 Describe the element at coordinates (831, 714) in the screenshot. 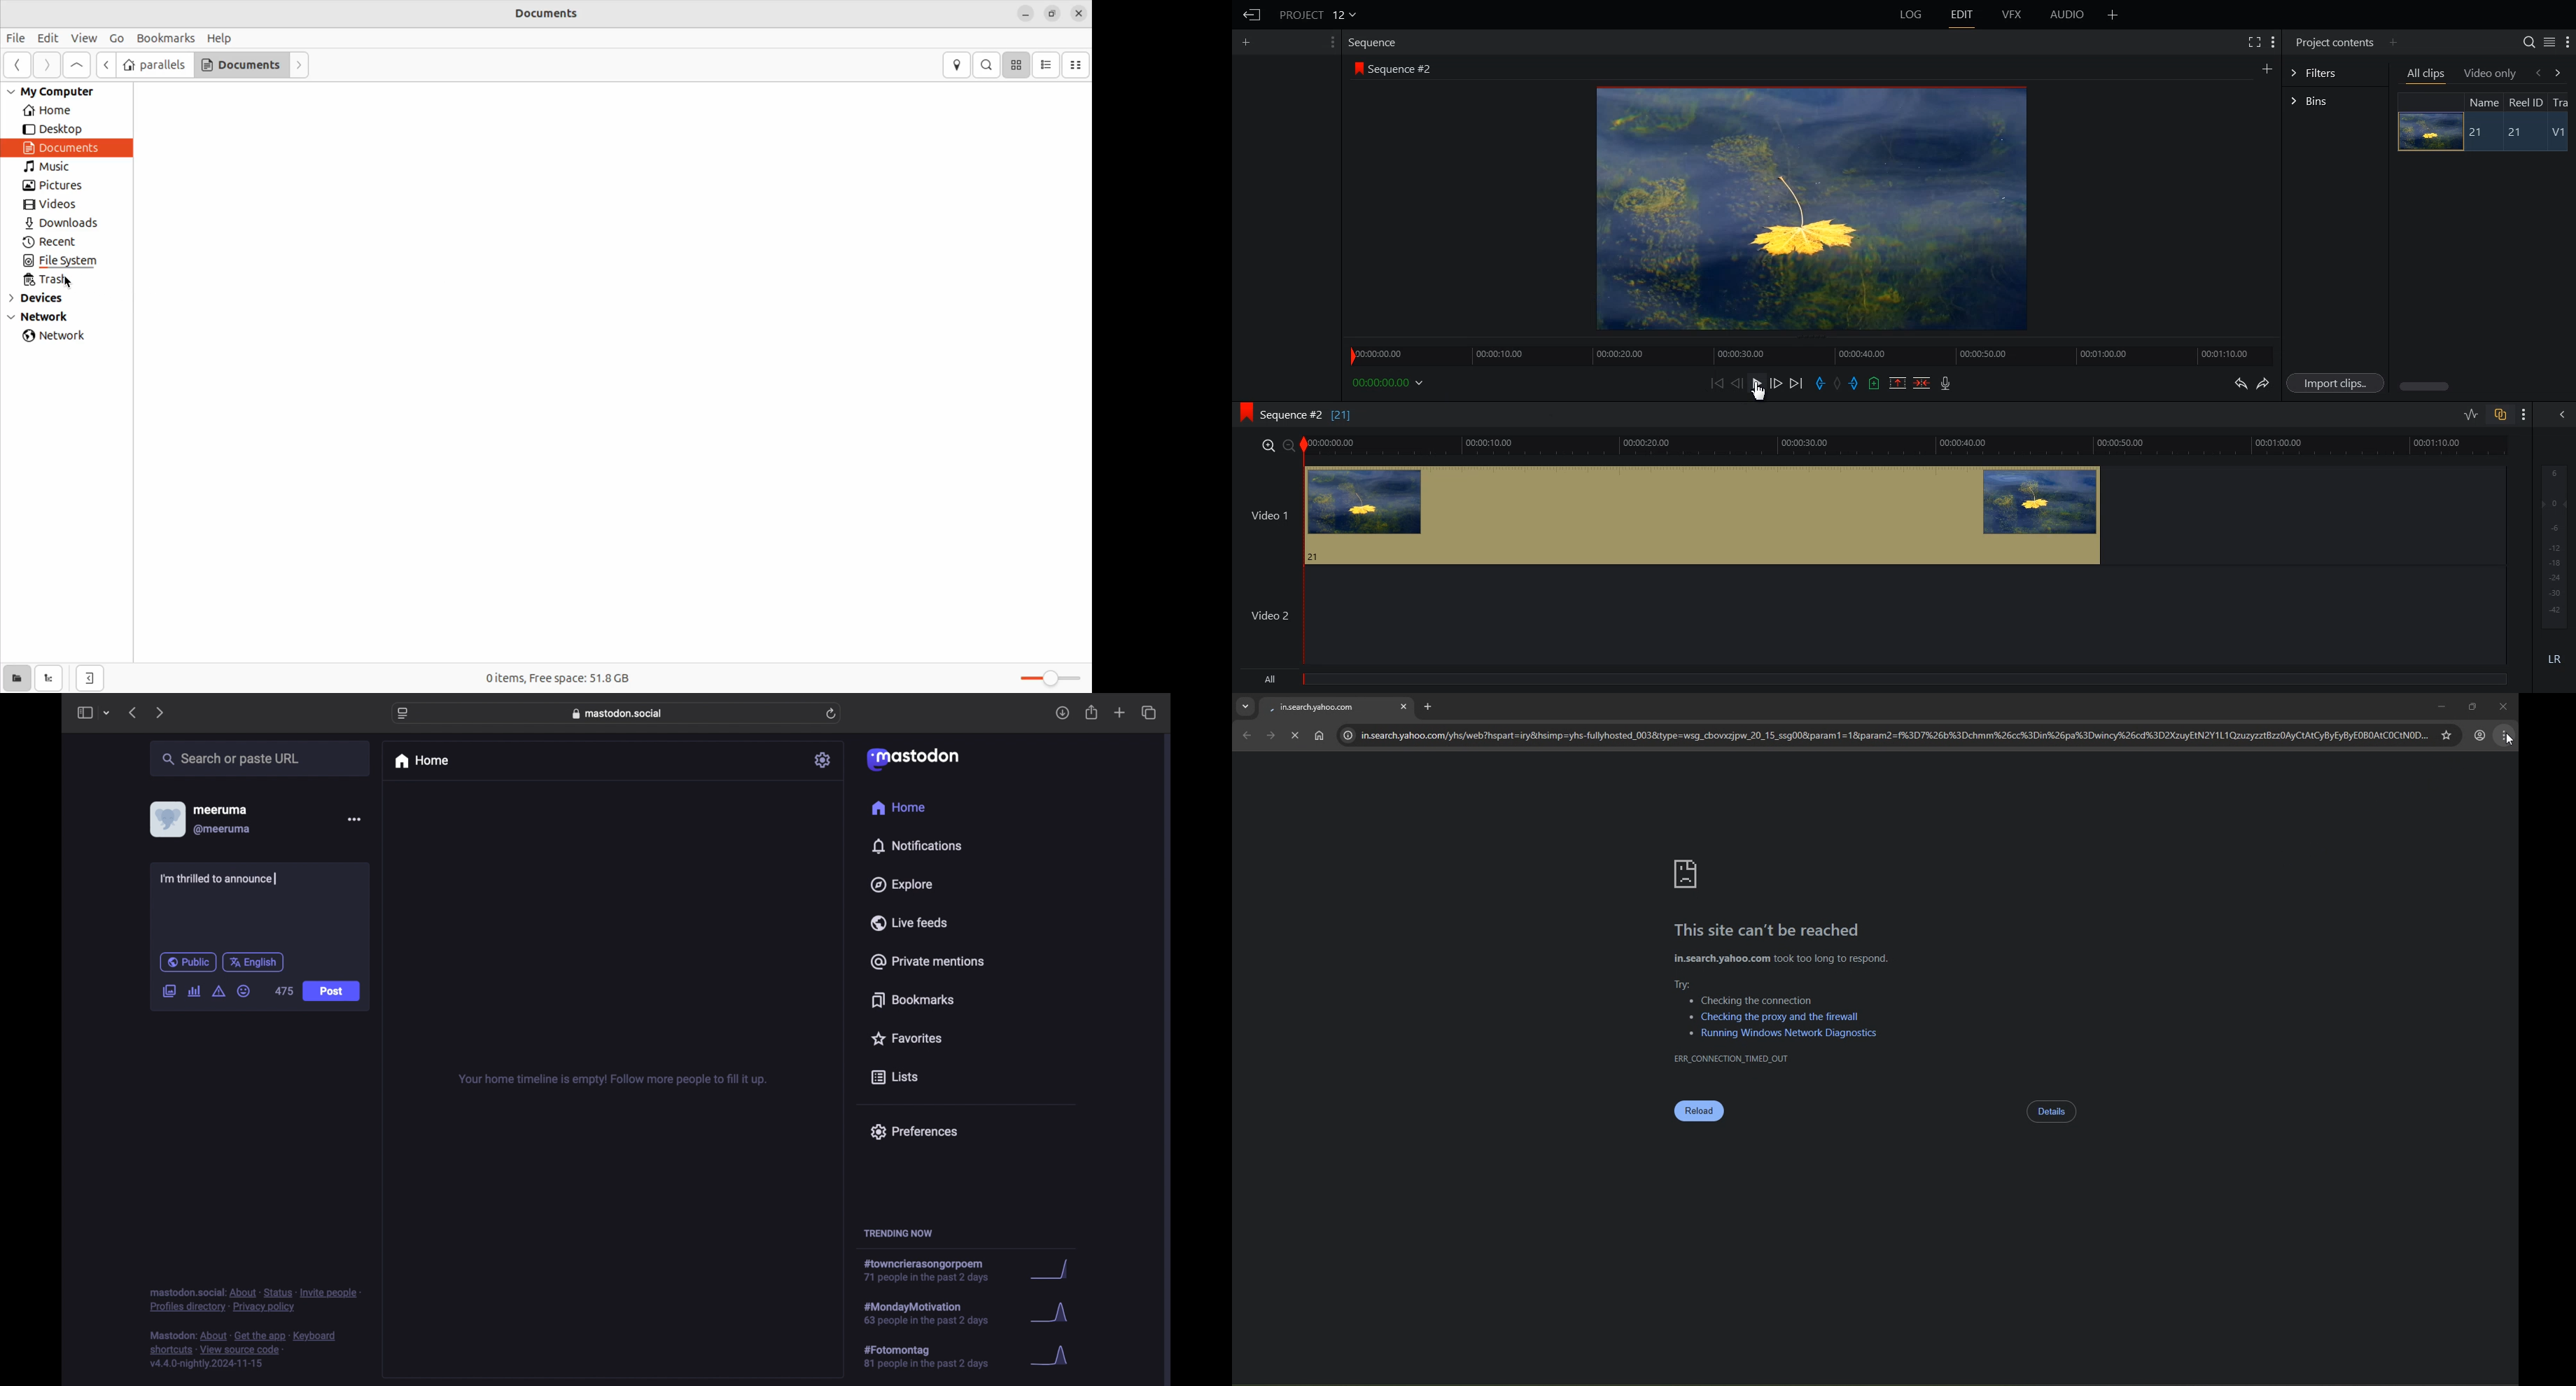

I see `refresh` at that location.